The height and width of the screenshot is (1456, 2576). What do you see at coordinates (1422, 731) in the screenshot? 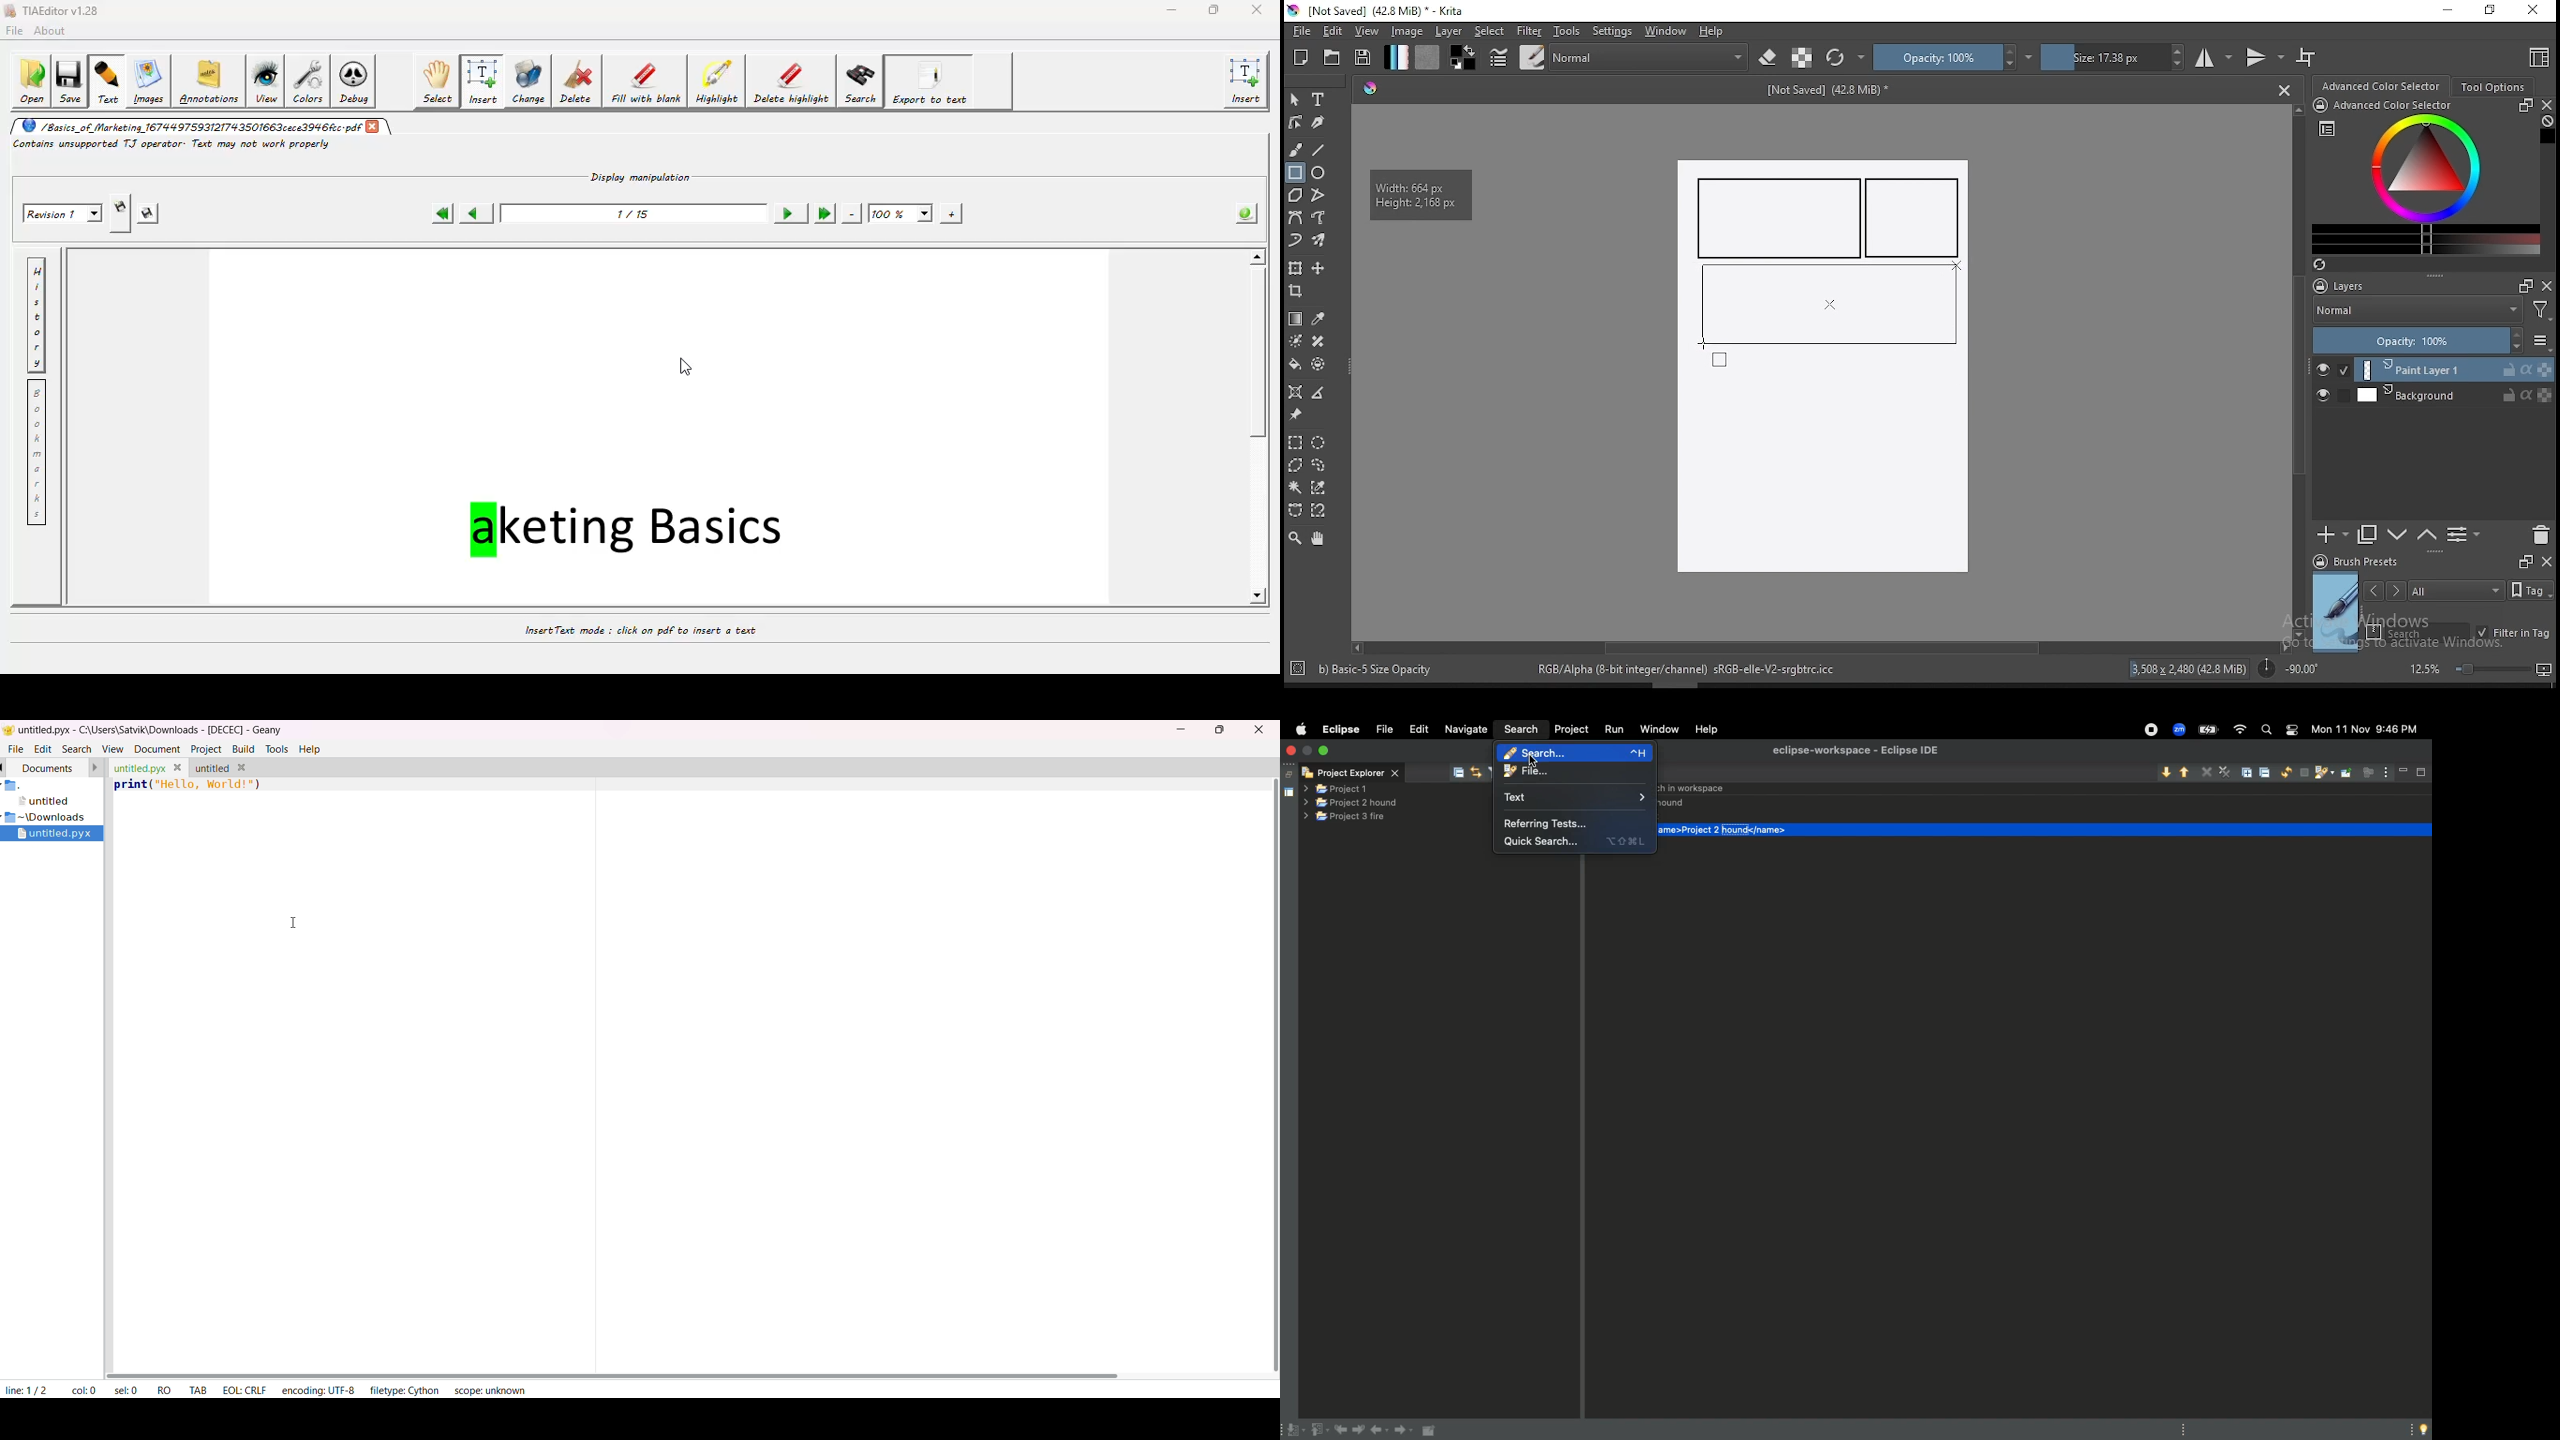
I see `Edit` at bounding box center [1422, 731].